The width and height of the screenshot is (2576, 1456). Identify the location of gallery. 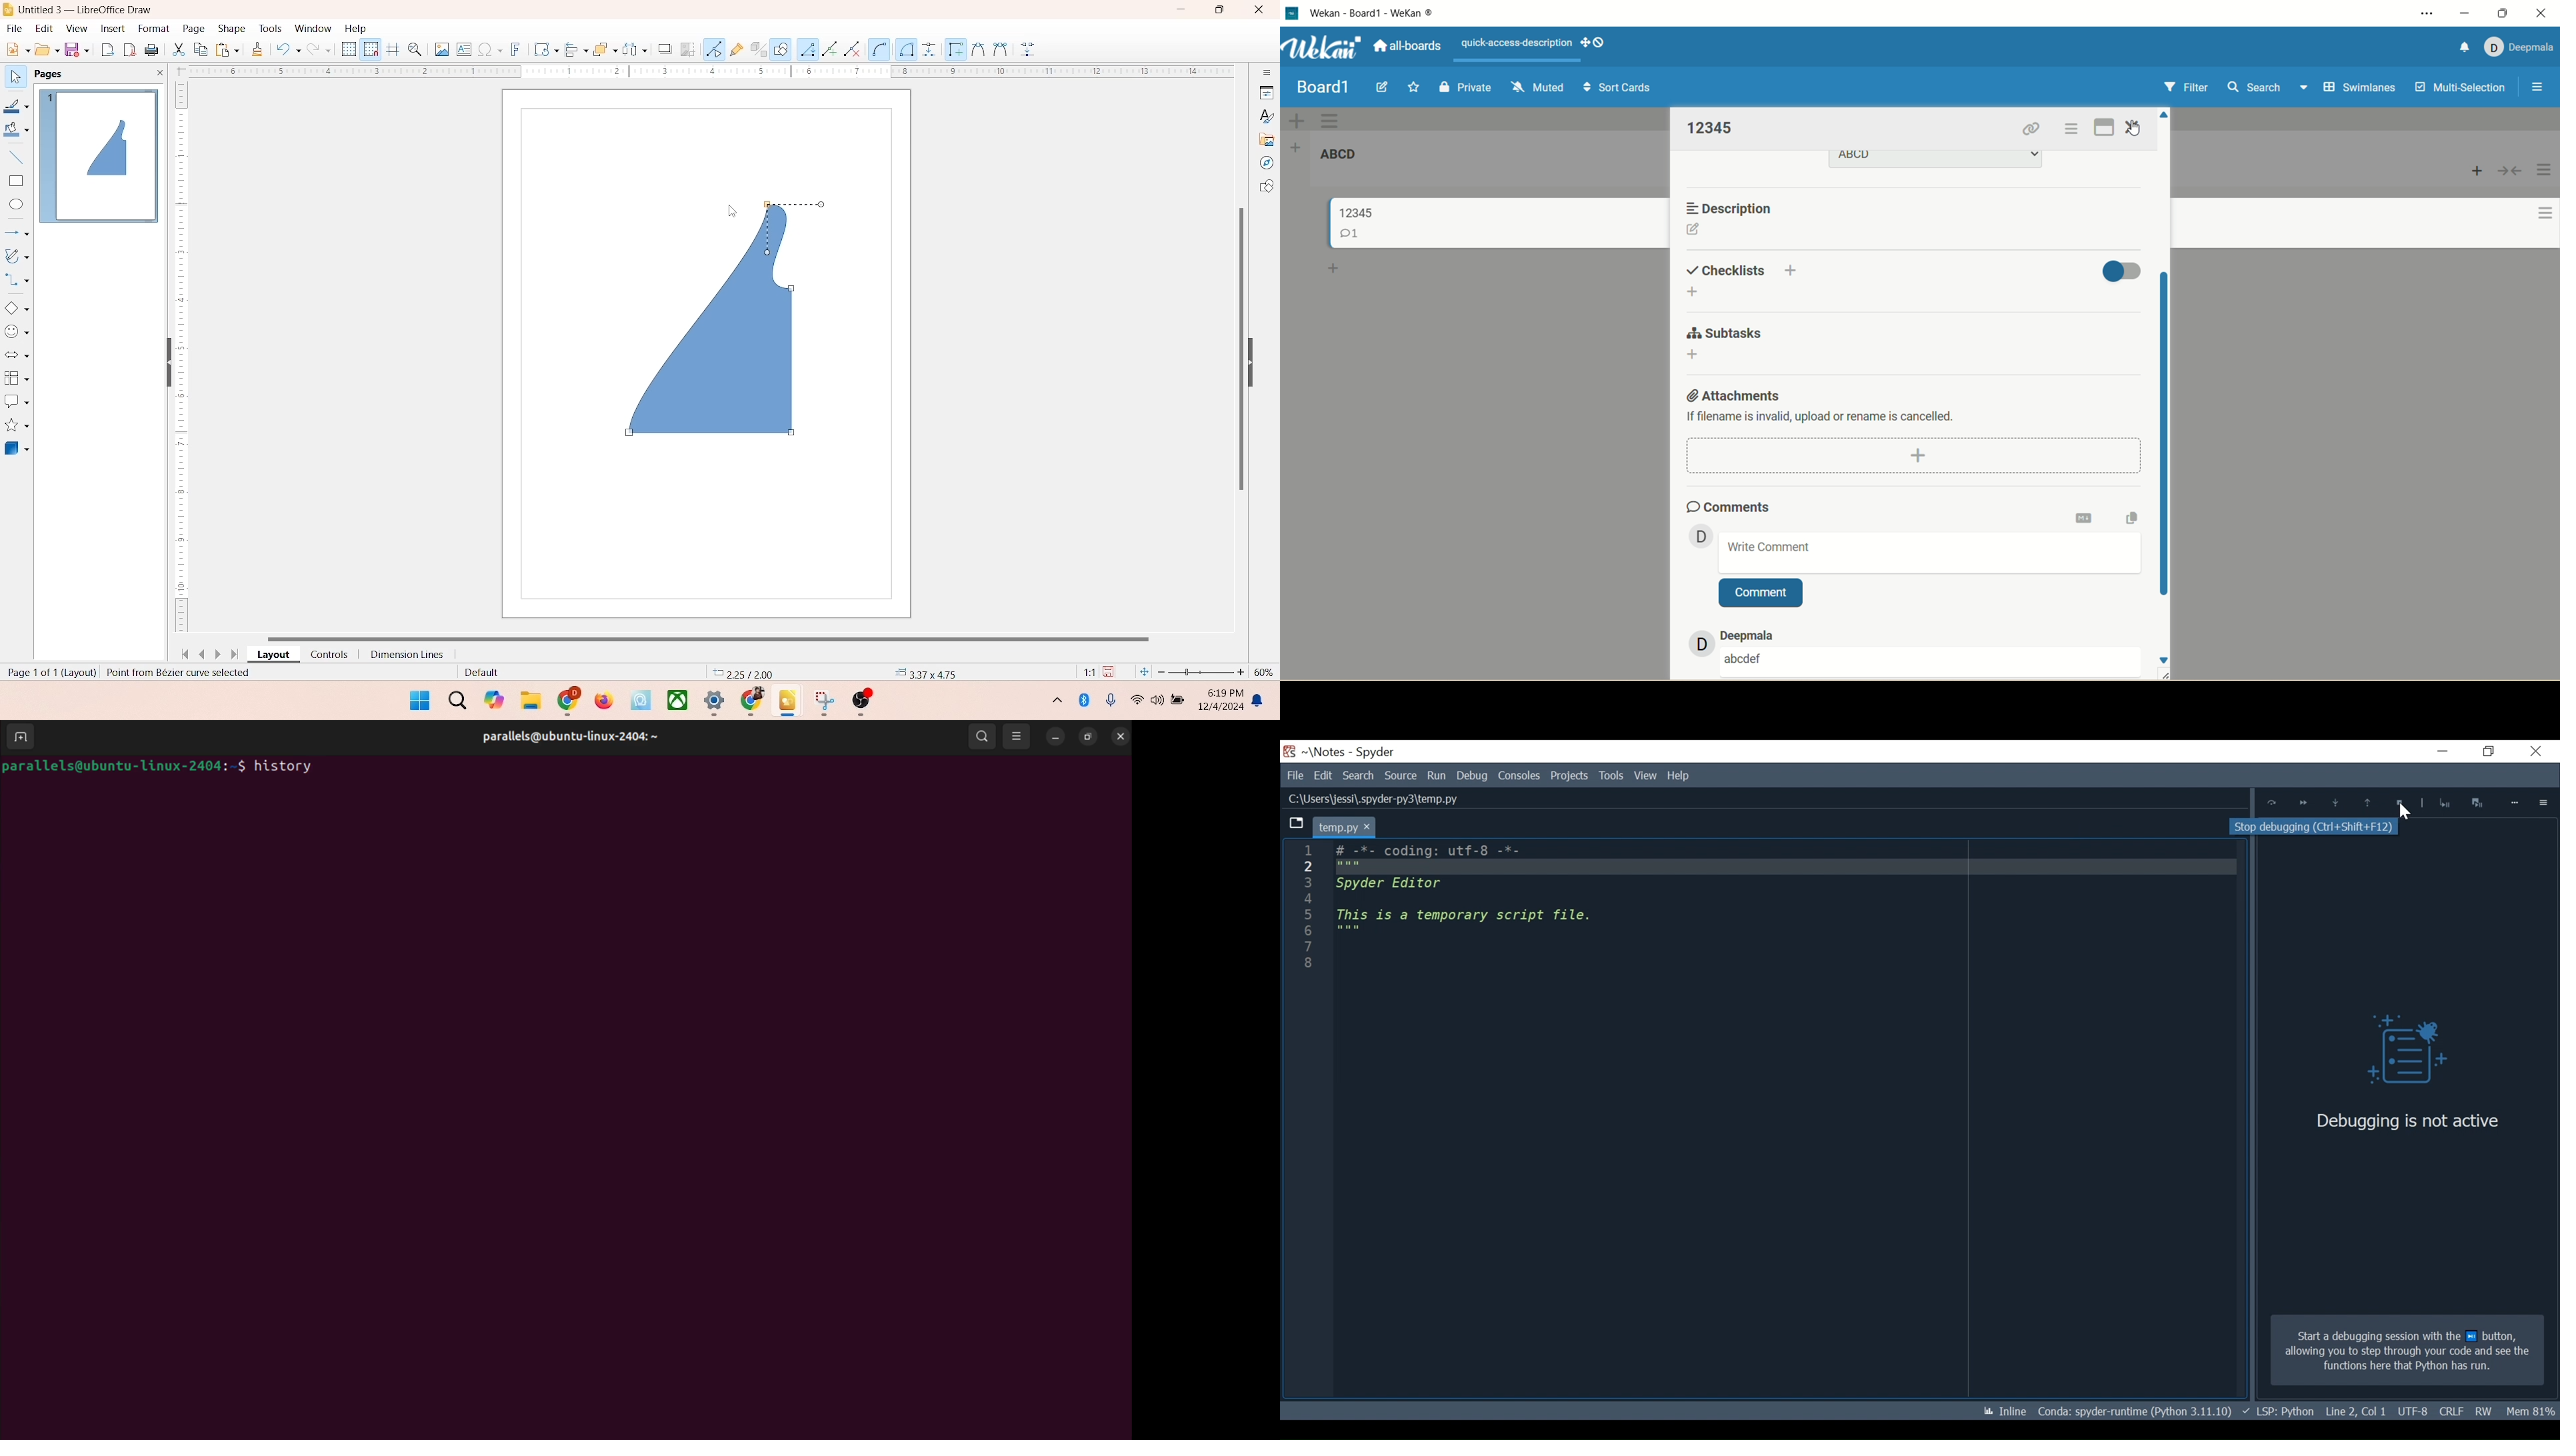
(1267, 138).